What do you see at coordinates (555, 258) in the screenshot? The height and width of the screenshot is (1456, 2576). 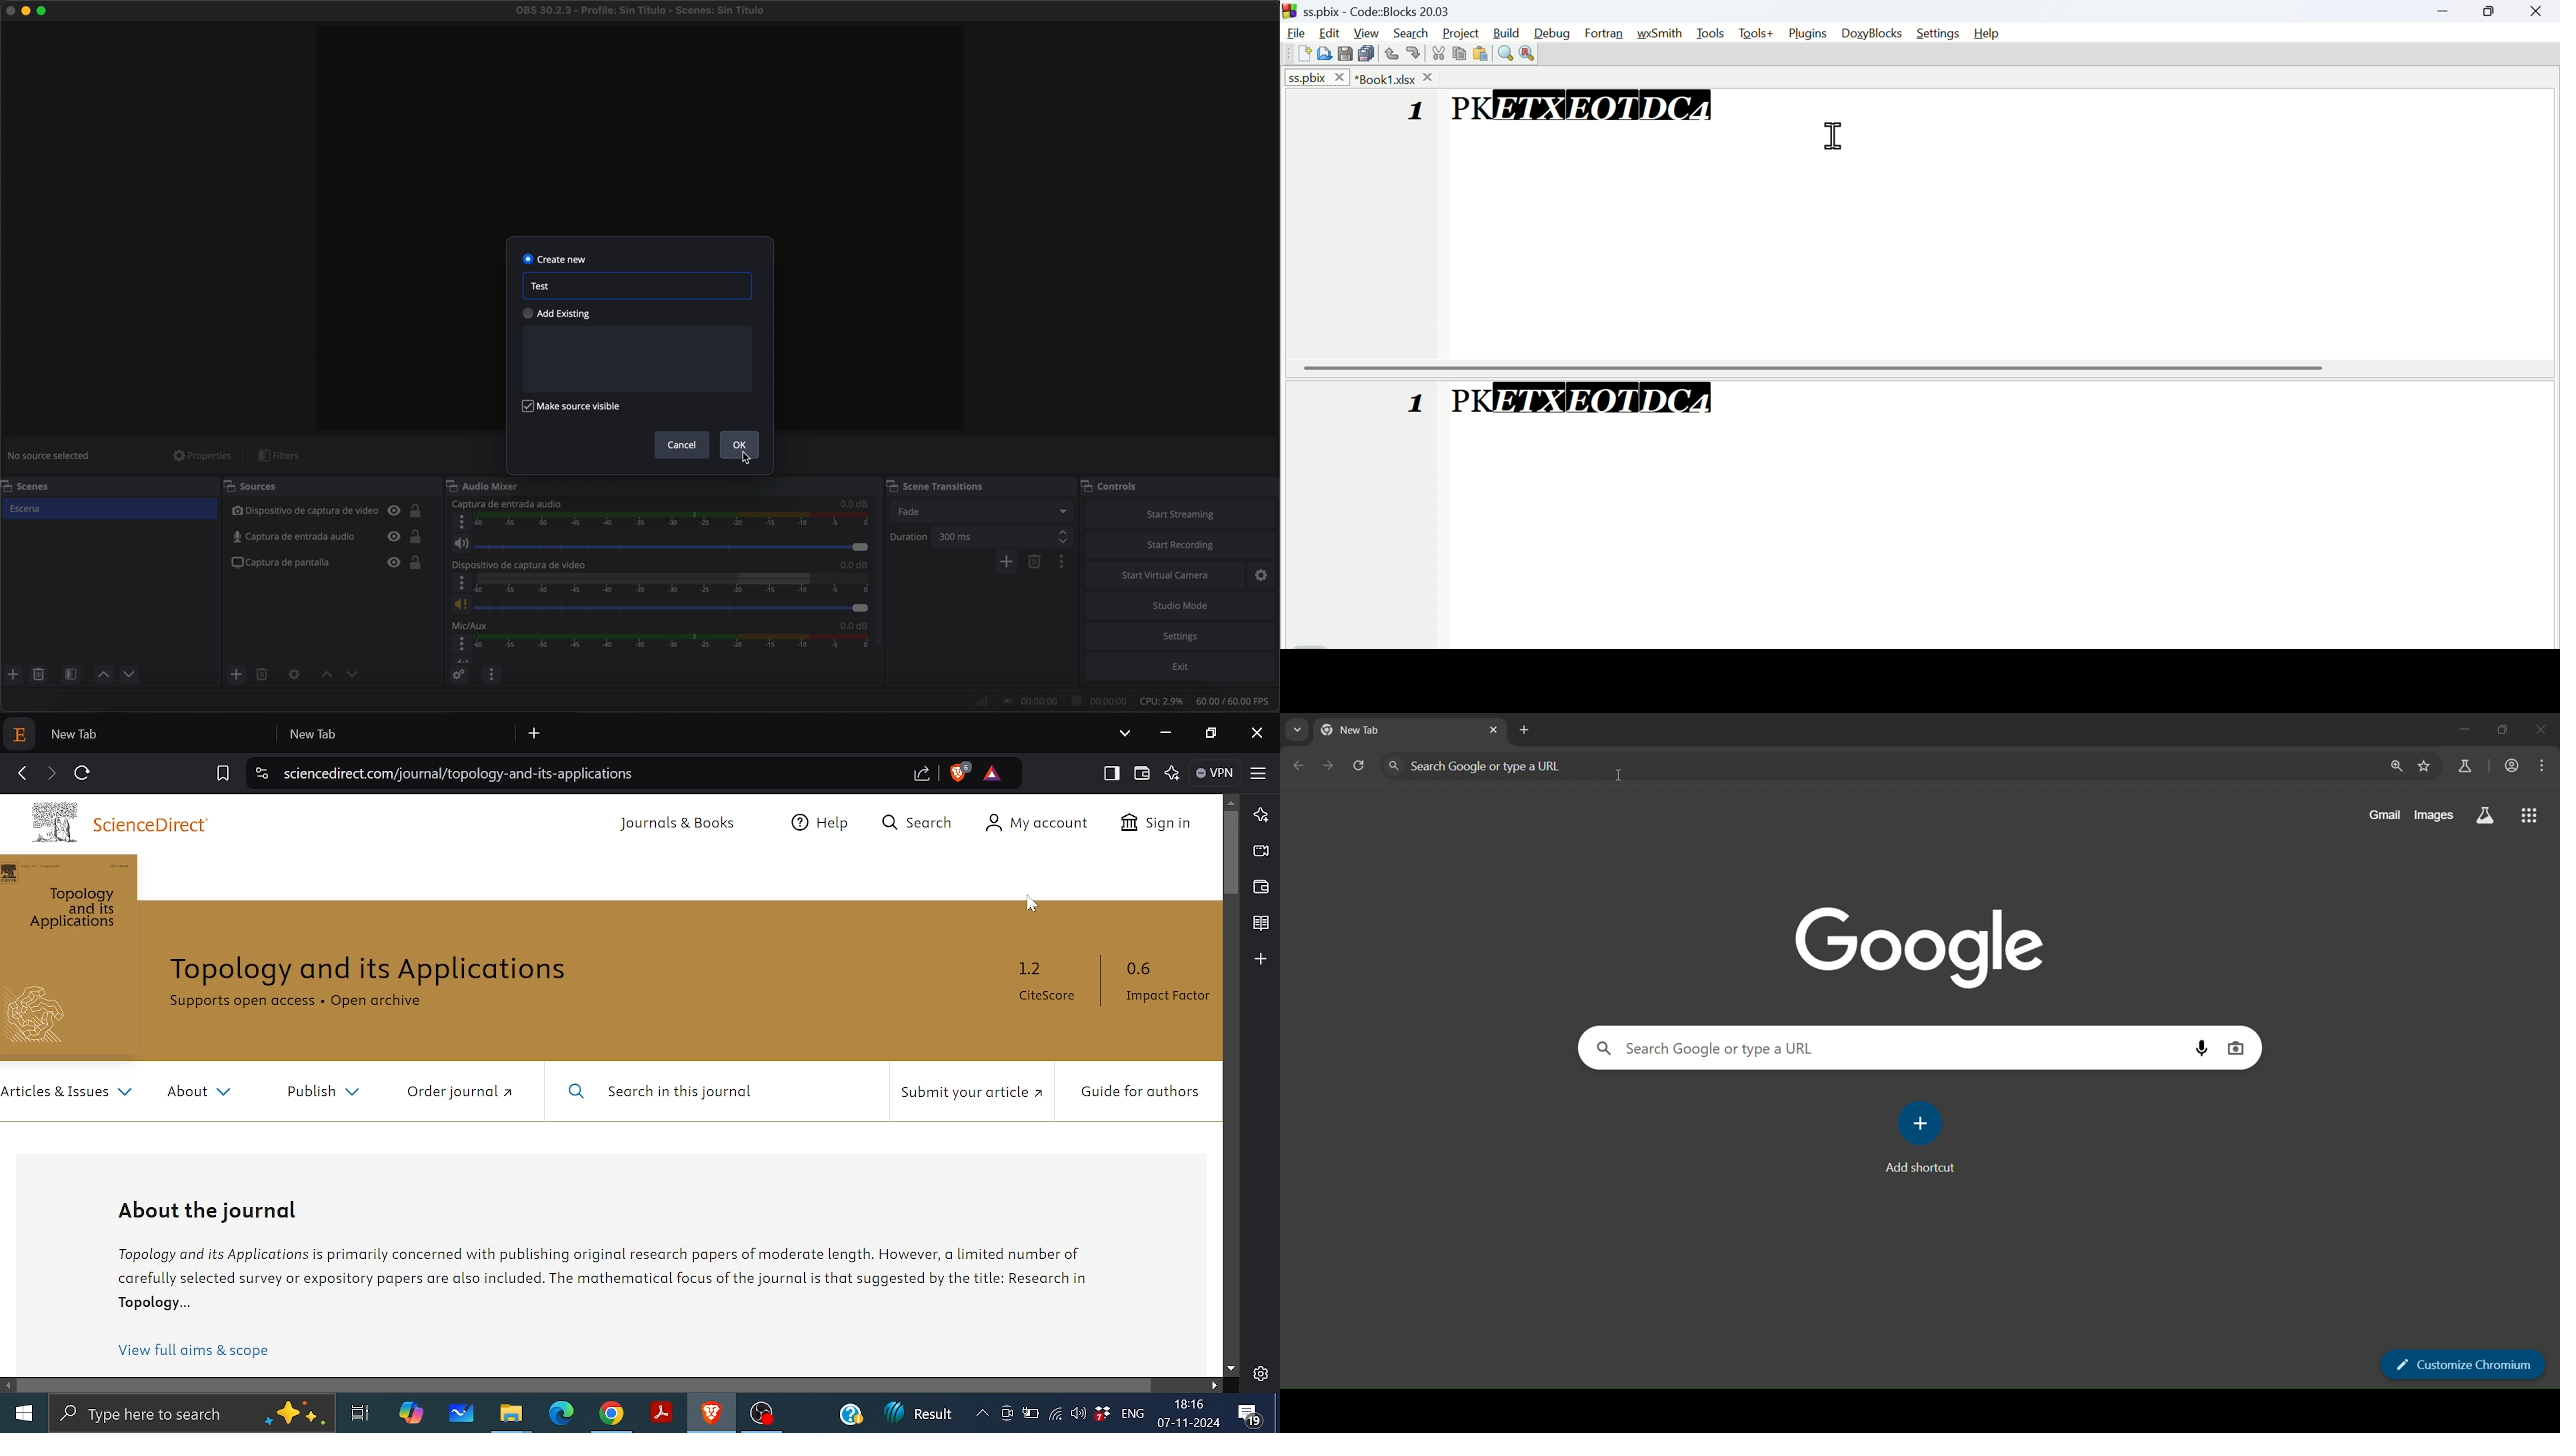 I see `create new selected` at bounding box center [555, 258].